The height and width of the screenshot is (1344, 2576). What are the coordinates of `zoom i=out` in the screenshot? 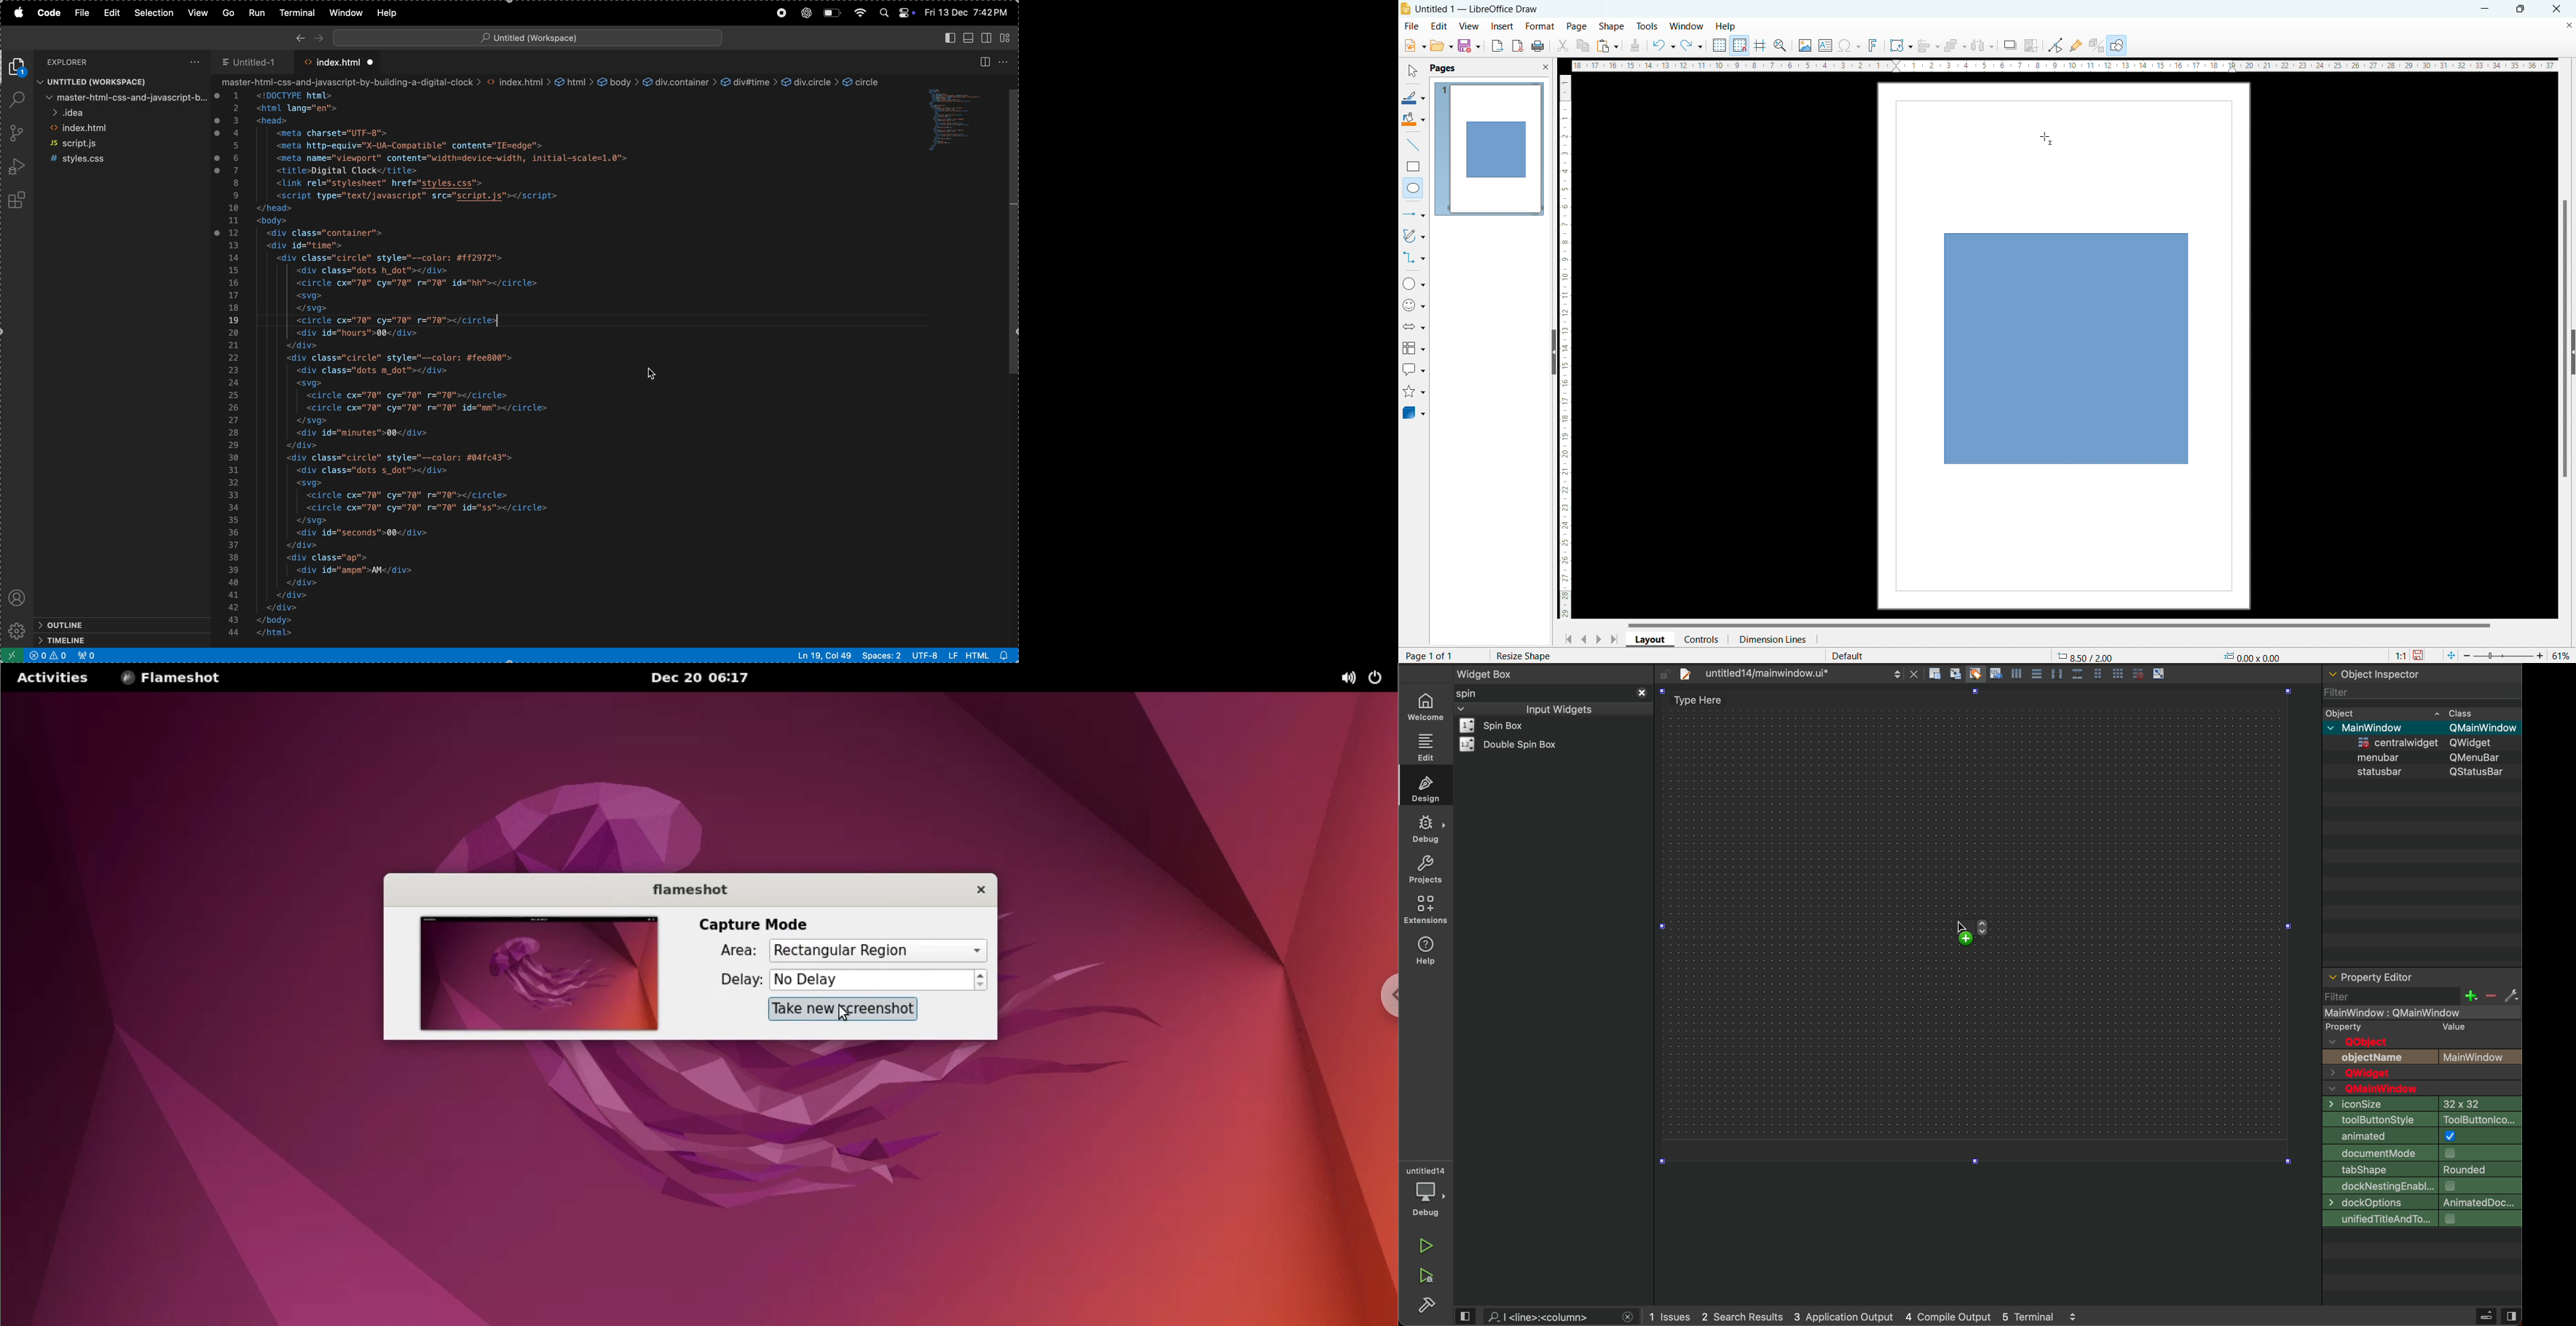 It's located at (2469, 654).